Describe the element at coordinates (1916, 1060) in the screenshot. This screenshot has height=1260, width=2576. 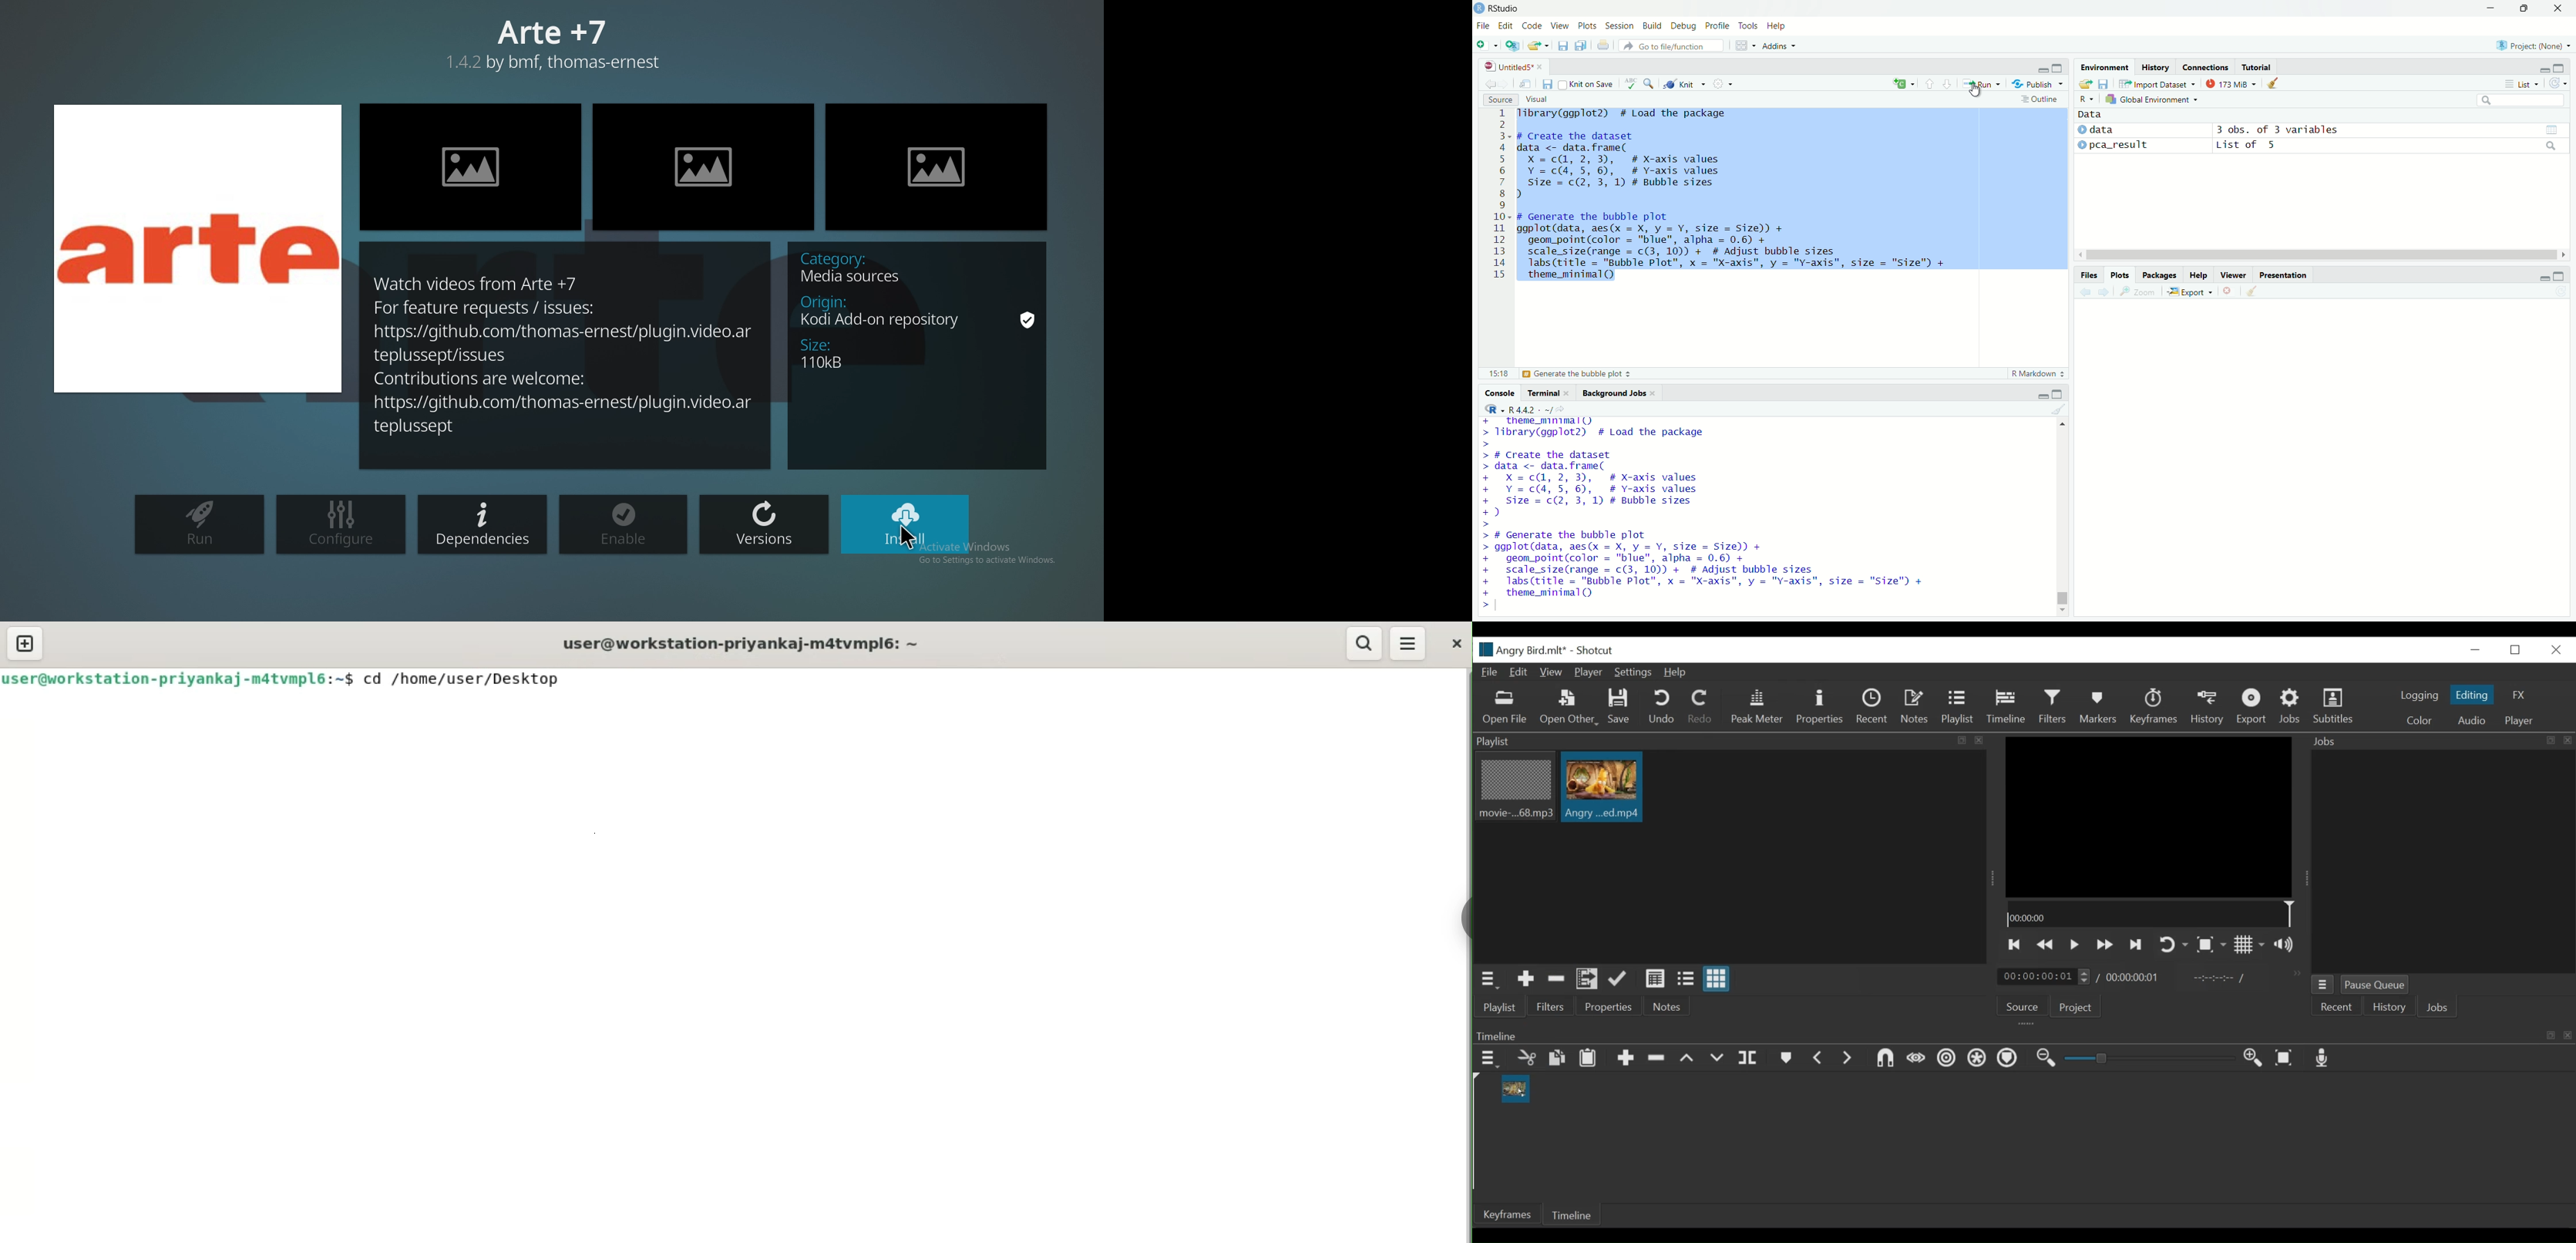
I see `Scrub while dragging` at that location.